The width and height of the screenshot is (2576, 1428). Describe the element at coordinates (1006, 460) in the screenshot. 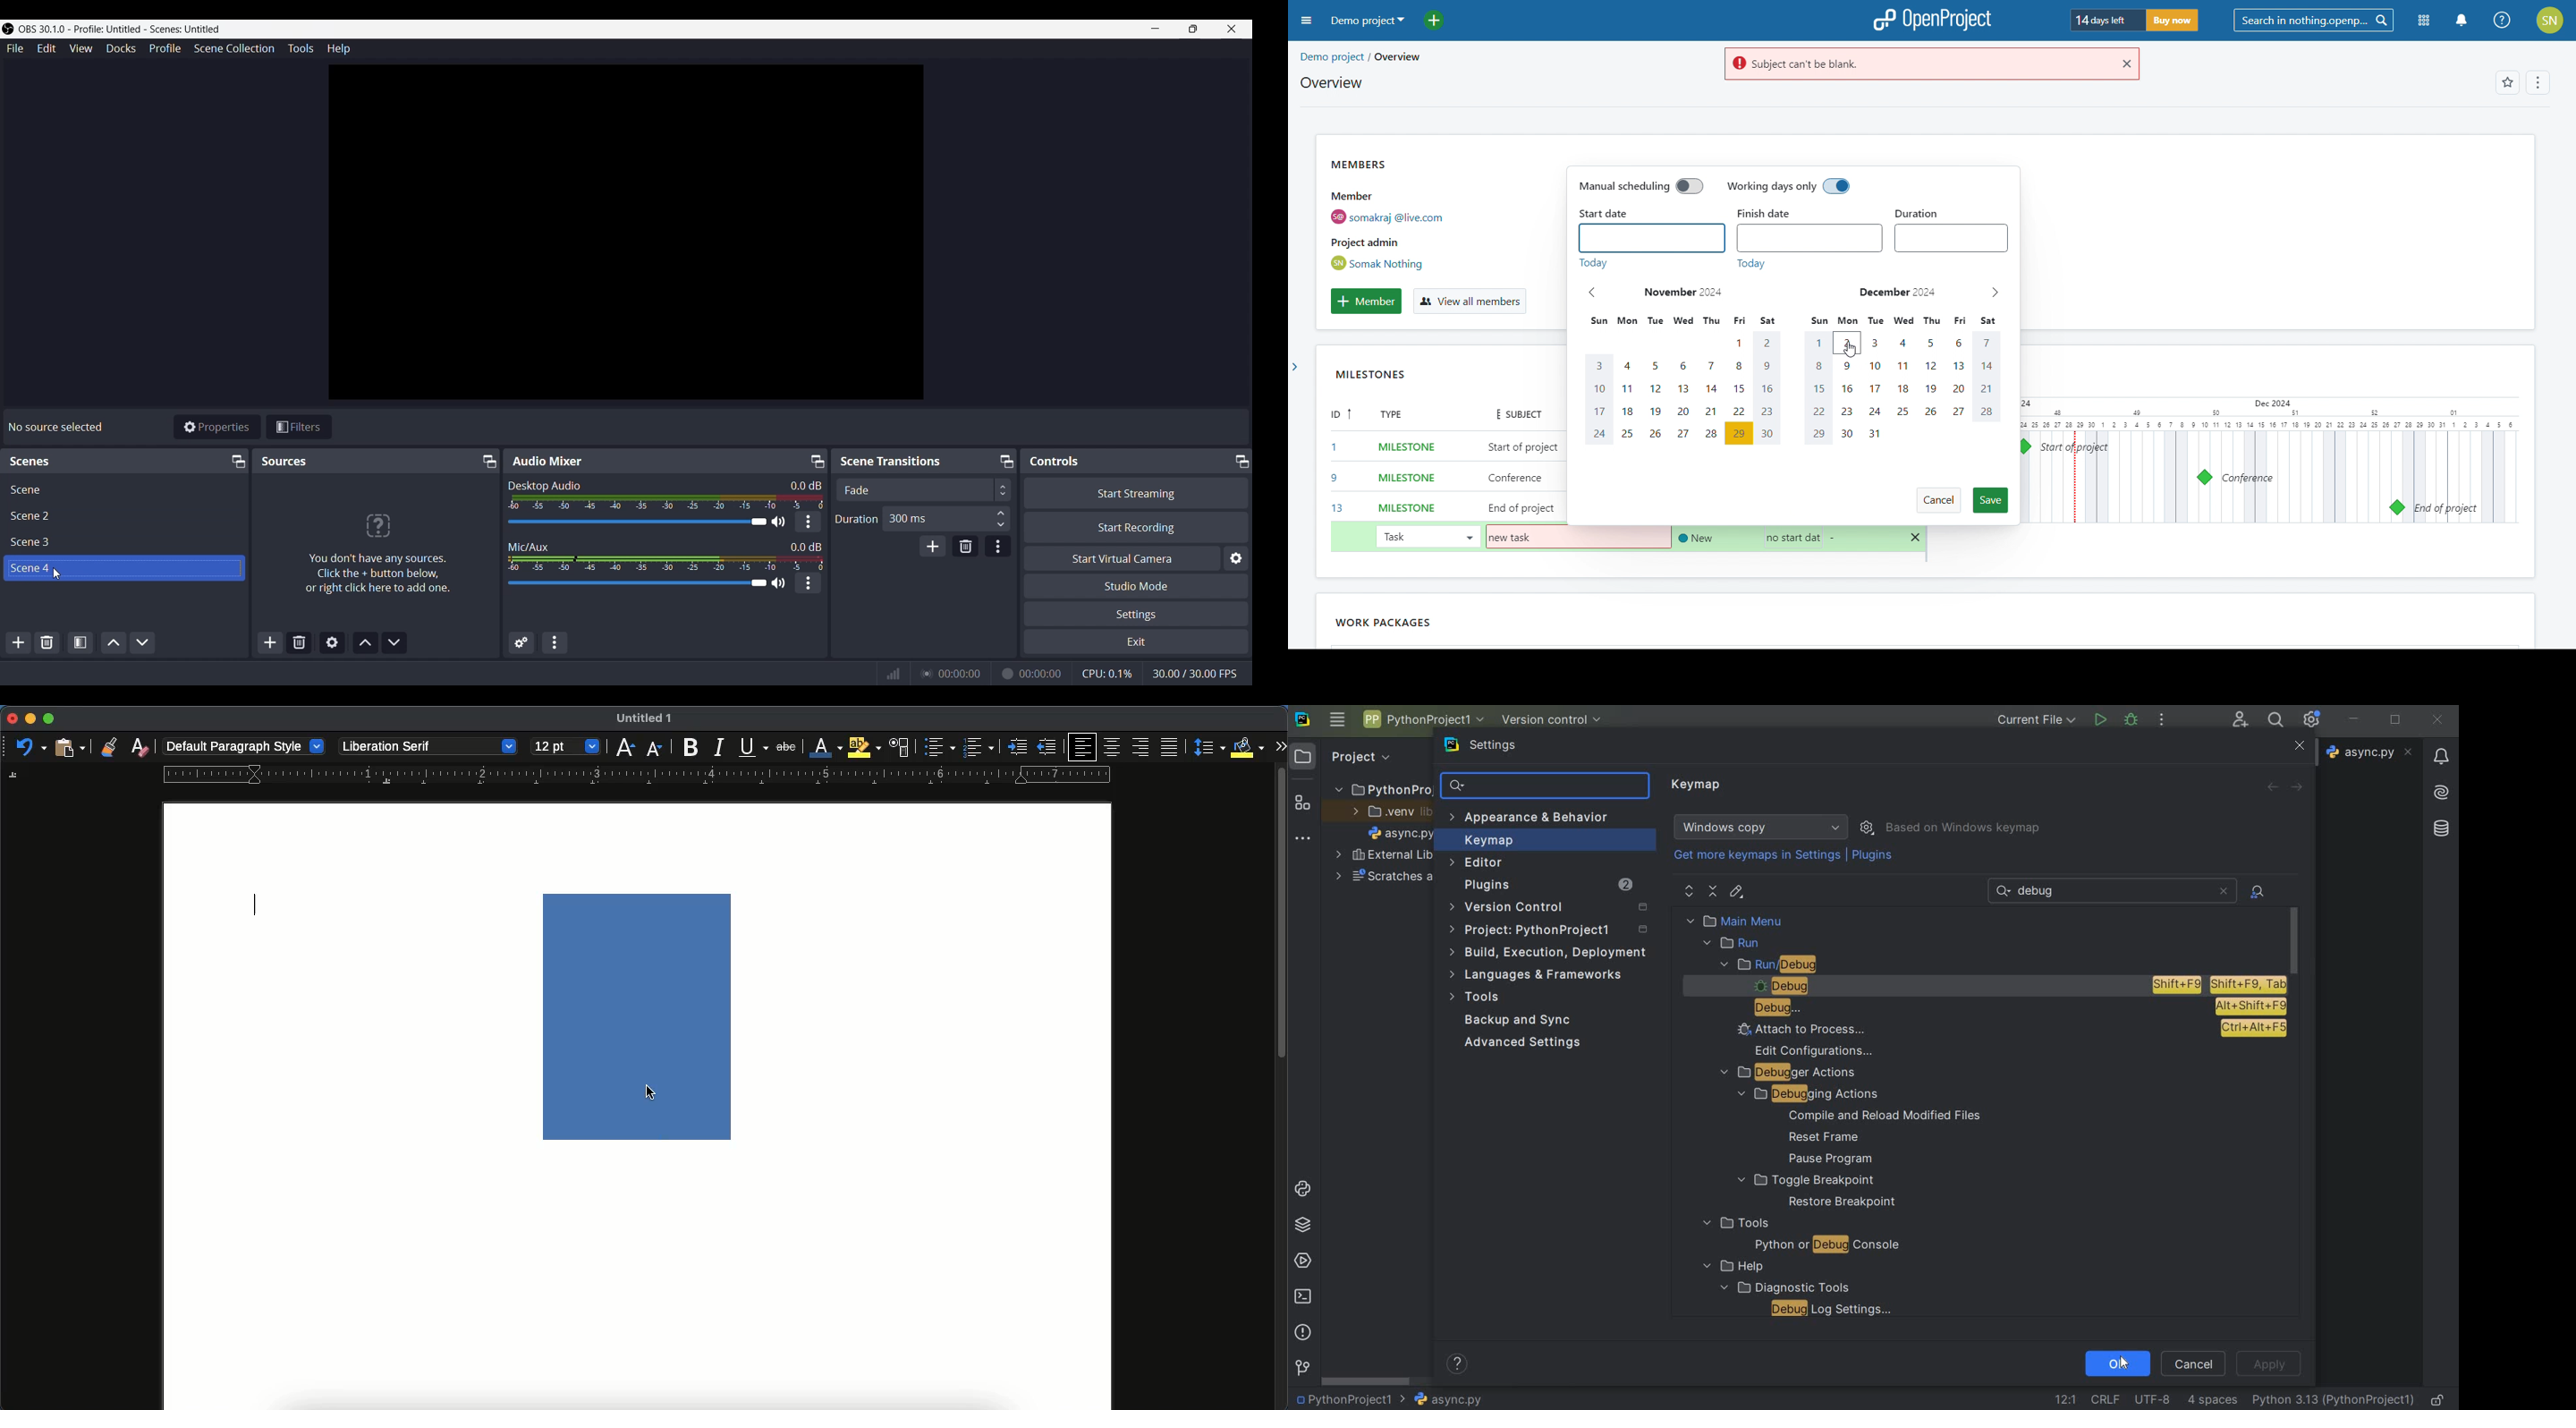

I see ` Undock/Pop-out icon` at that location.